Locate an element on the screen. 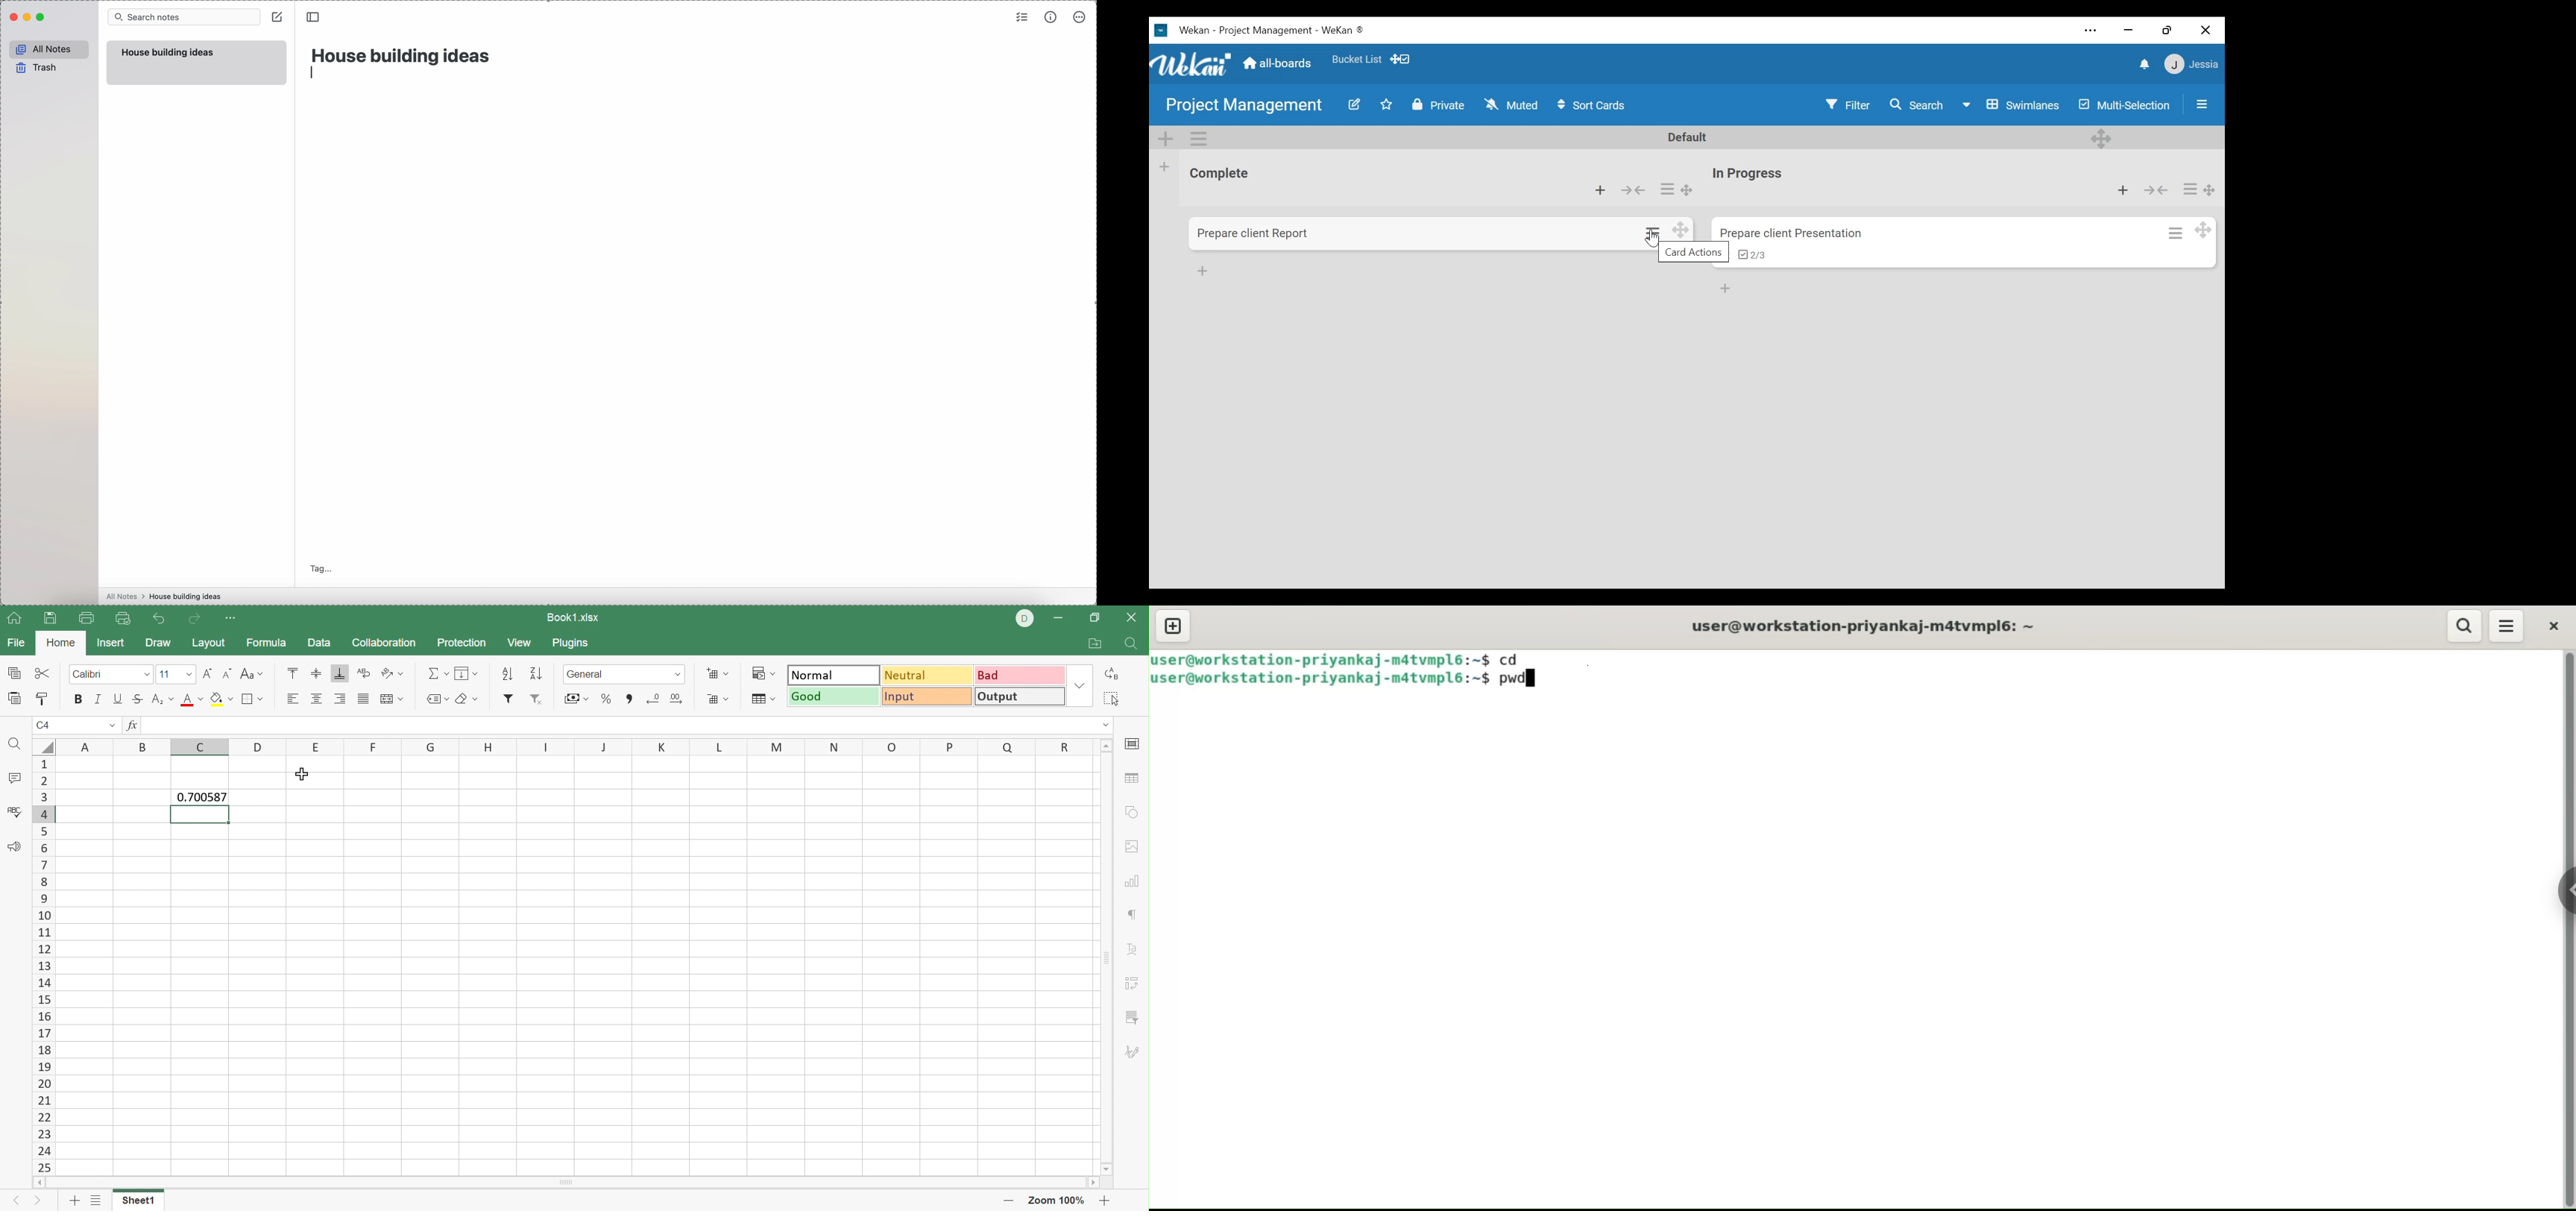  Font size is located at coordinates (177, 675).